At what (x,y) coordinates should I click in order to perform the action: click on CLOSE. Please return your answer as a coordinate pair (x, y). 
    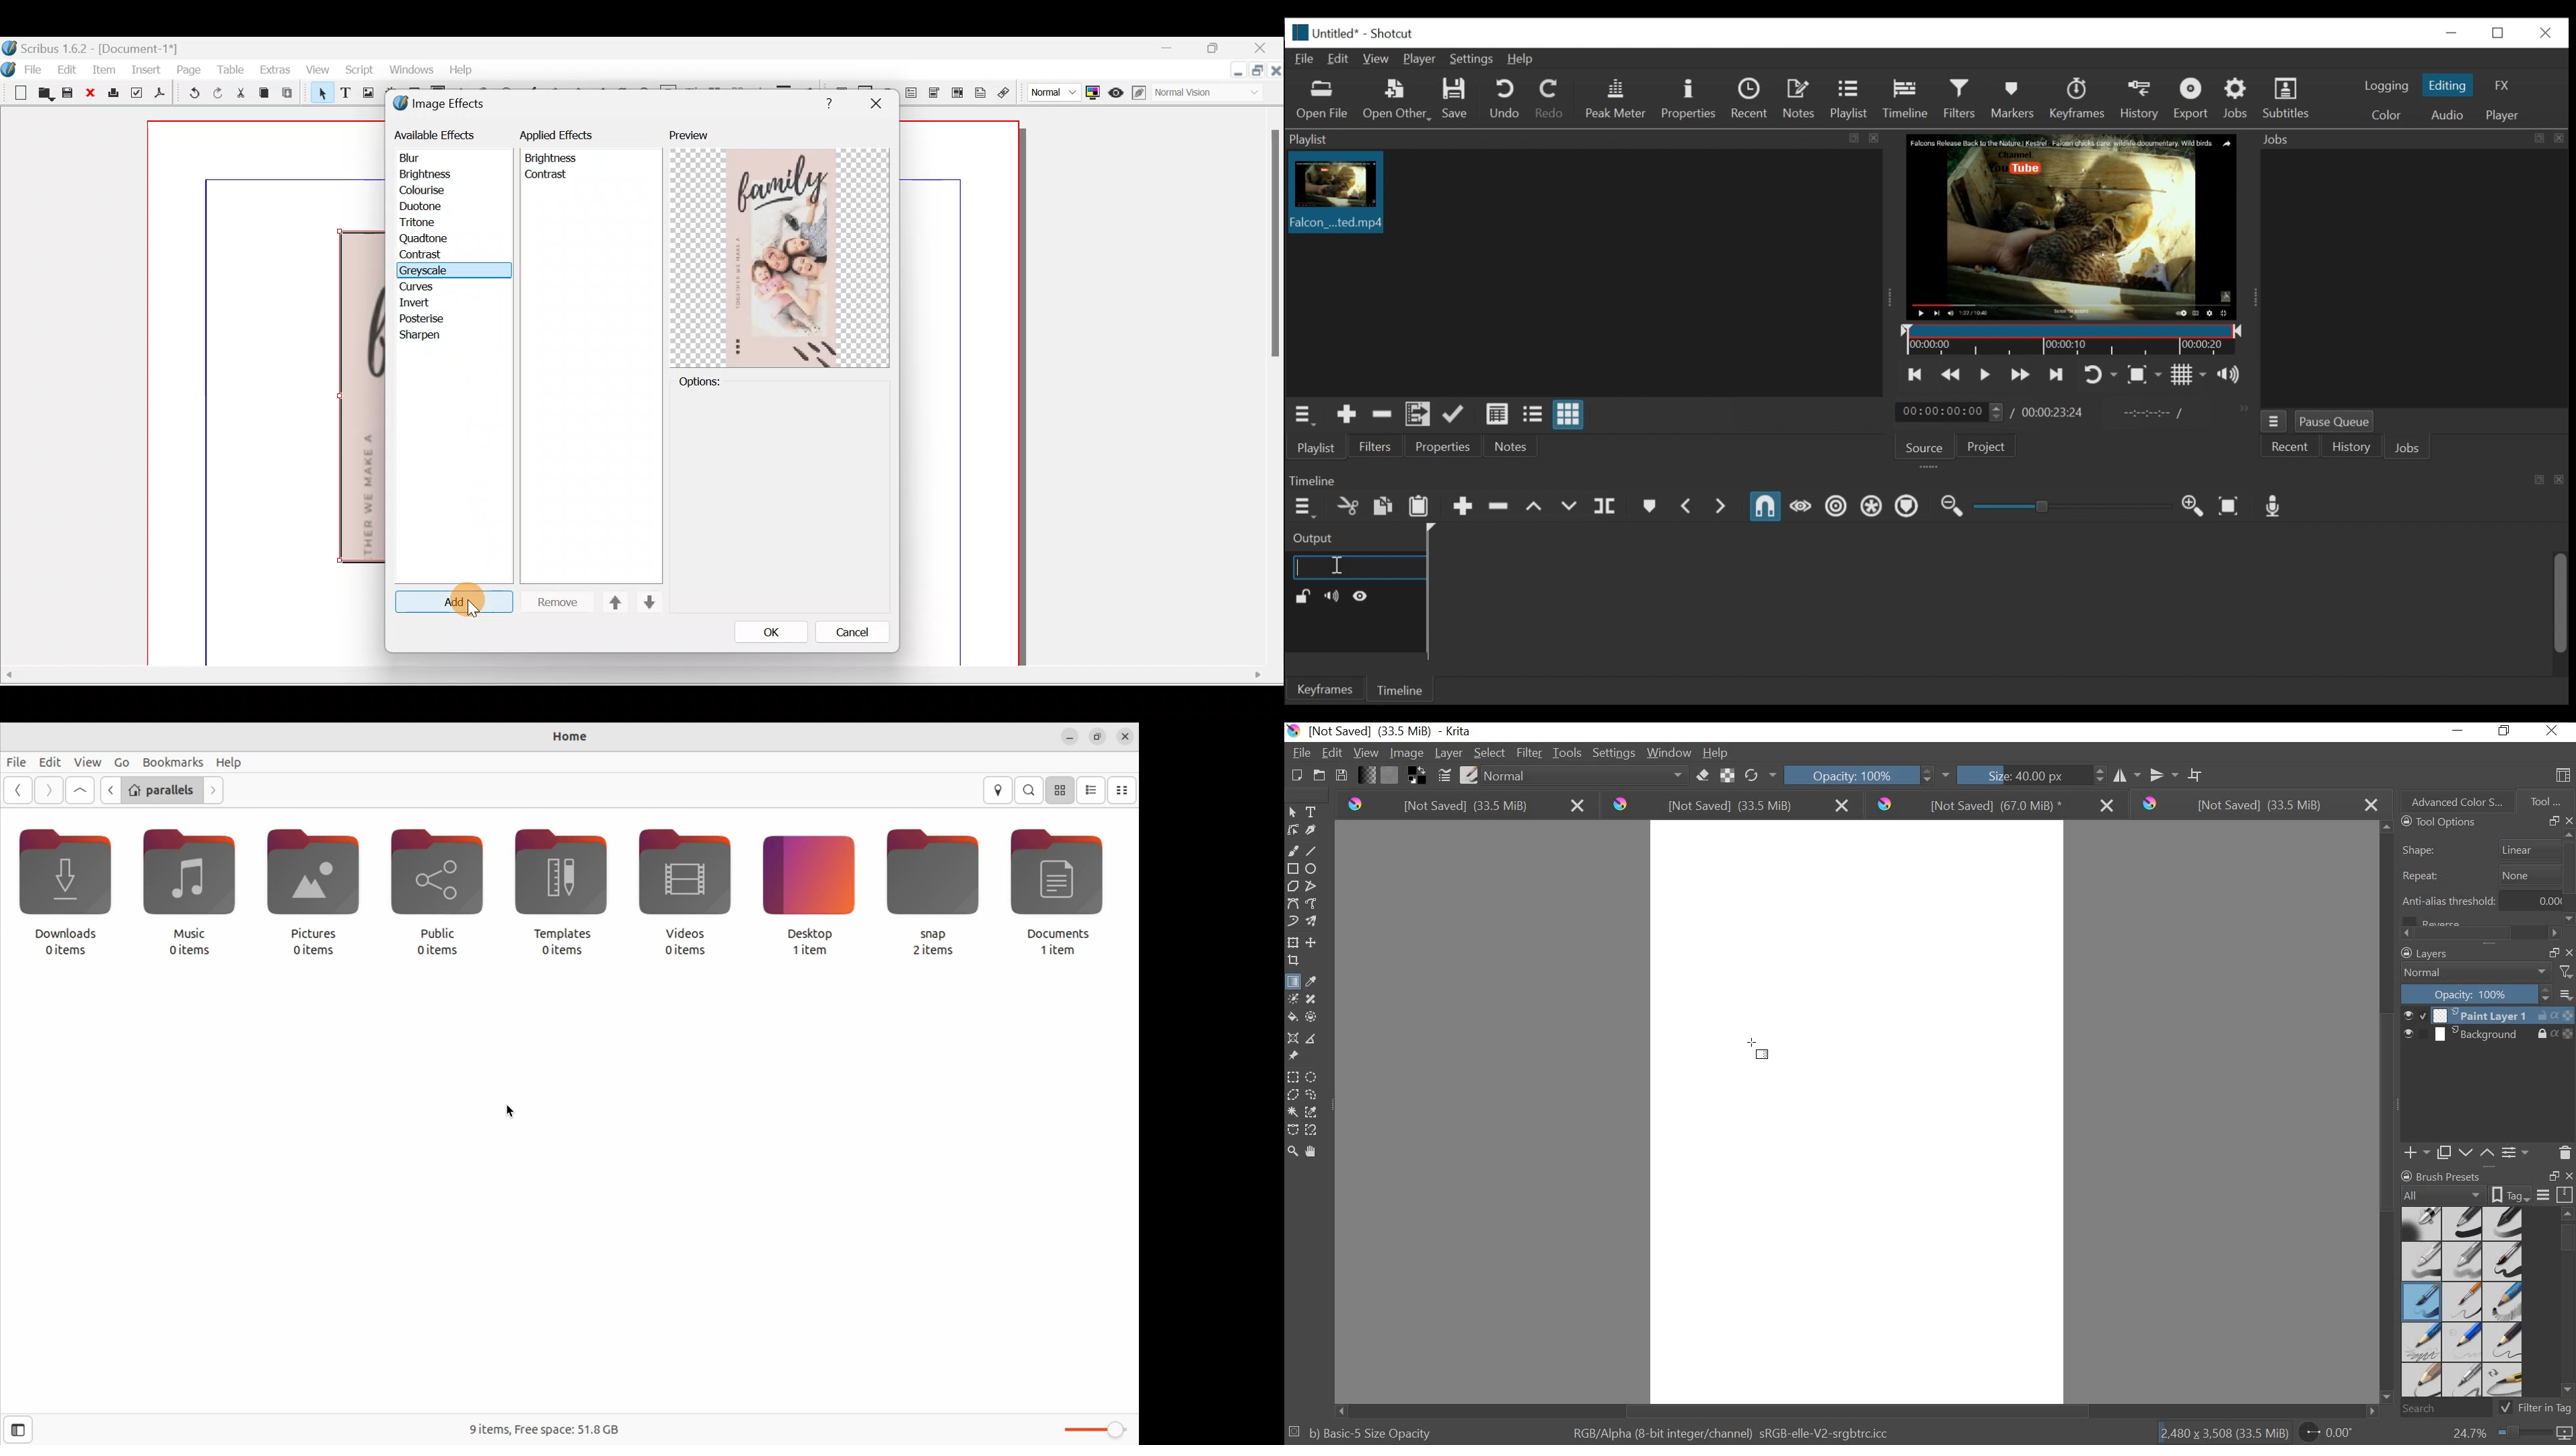
    Looking at the image, I should click on (2568, 821).